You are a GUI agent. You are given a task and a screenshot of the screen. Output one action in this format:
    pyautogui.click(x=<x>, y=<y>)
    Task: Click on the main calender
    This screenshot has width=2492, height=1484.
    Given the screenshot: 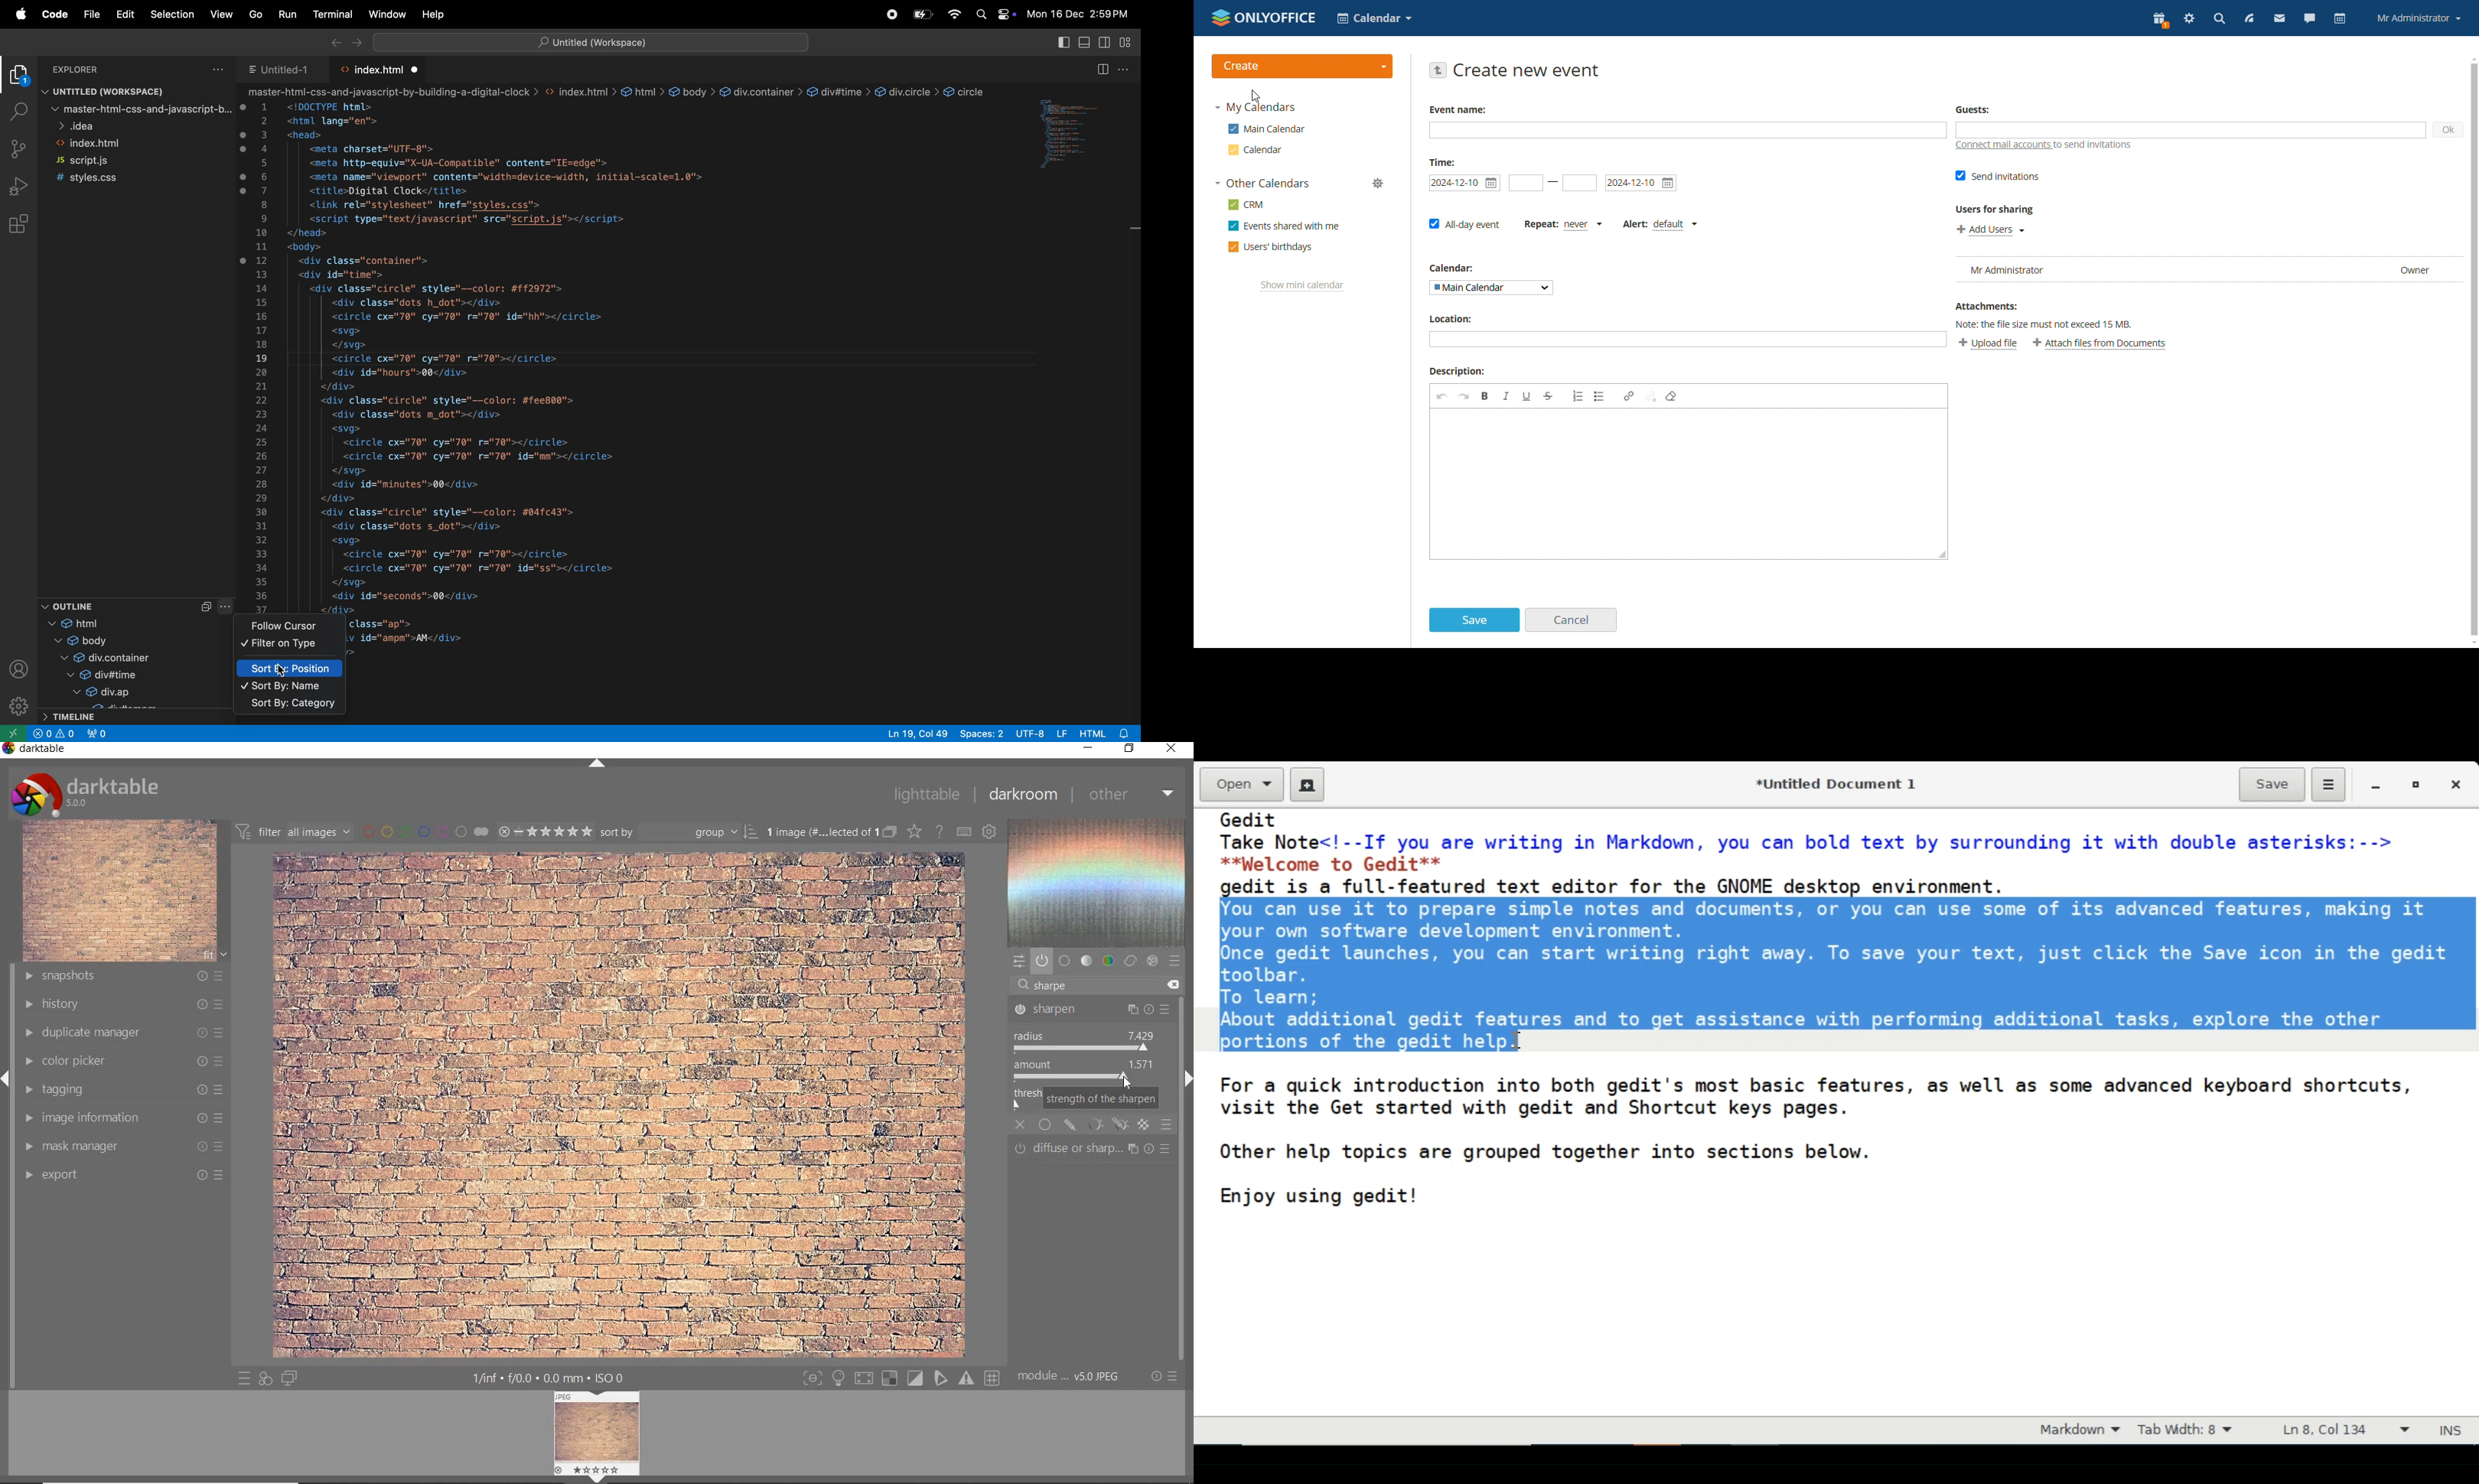 What is the action you would take?
    pyautogui.click(x=1265, y=131)
    